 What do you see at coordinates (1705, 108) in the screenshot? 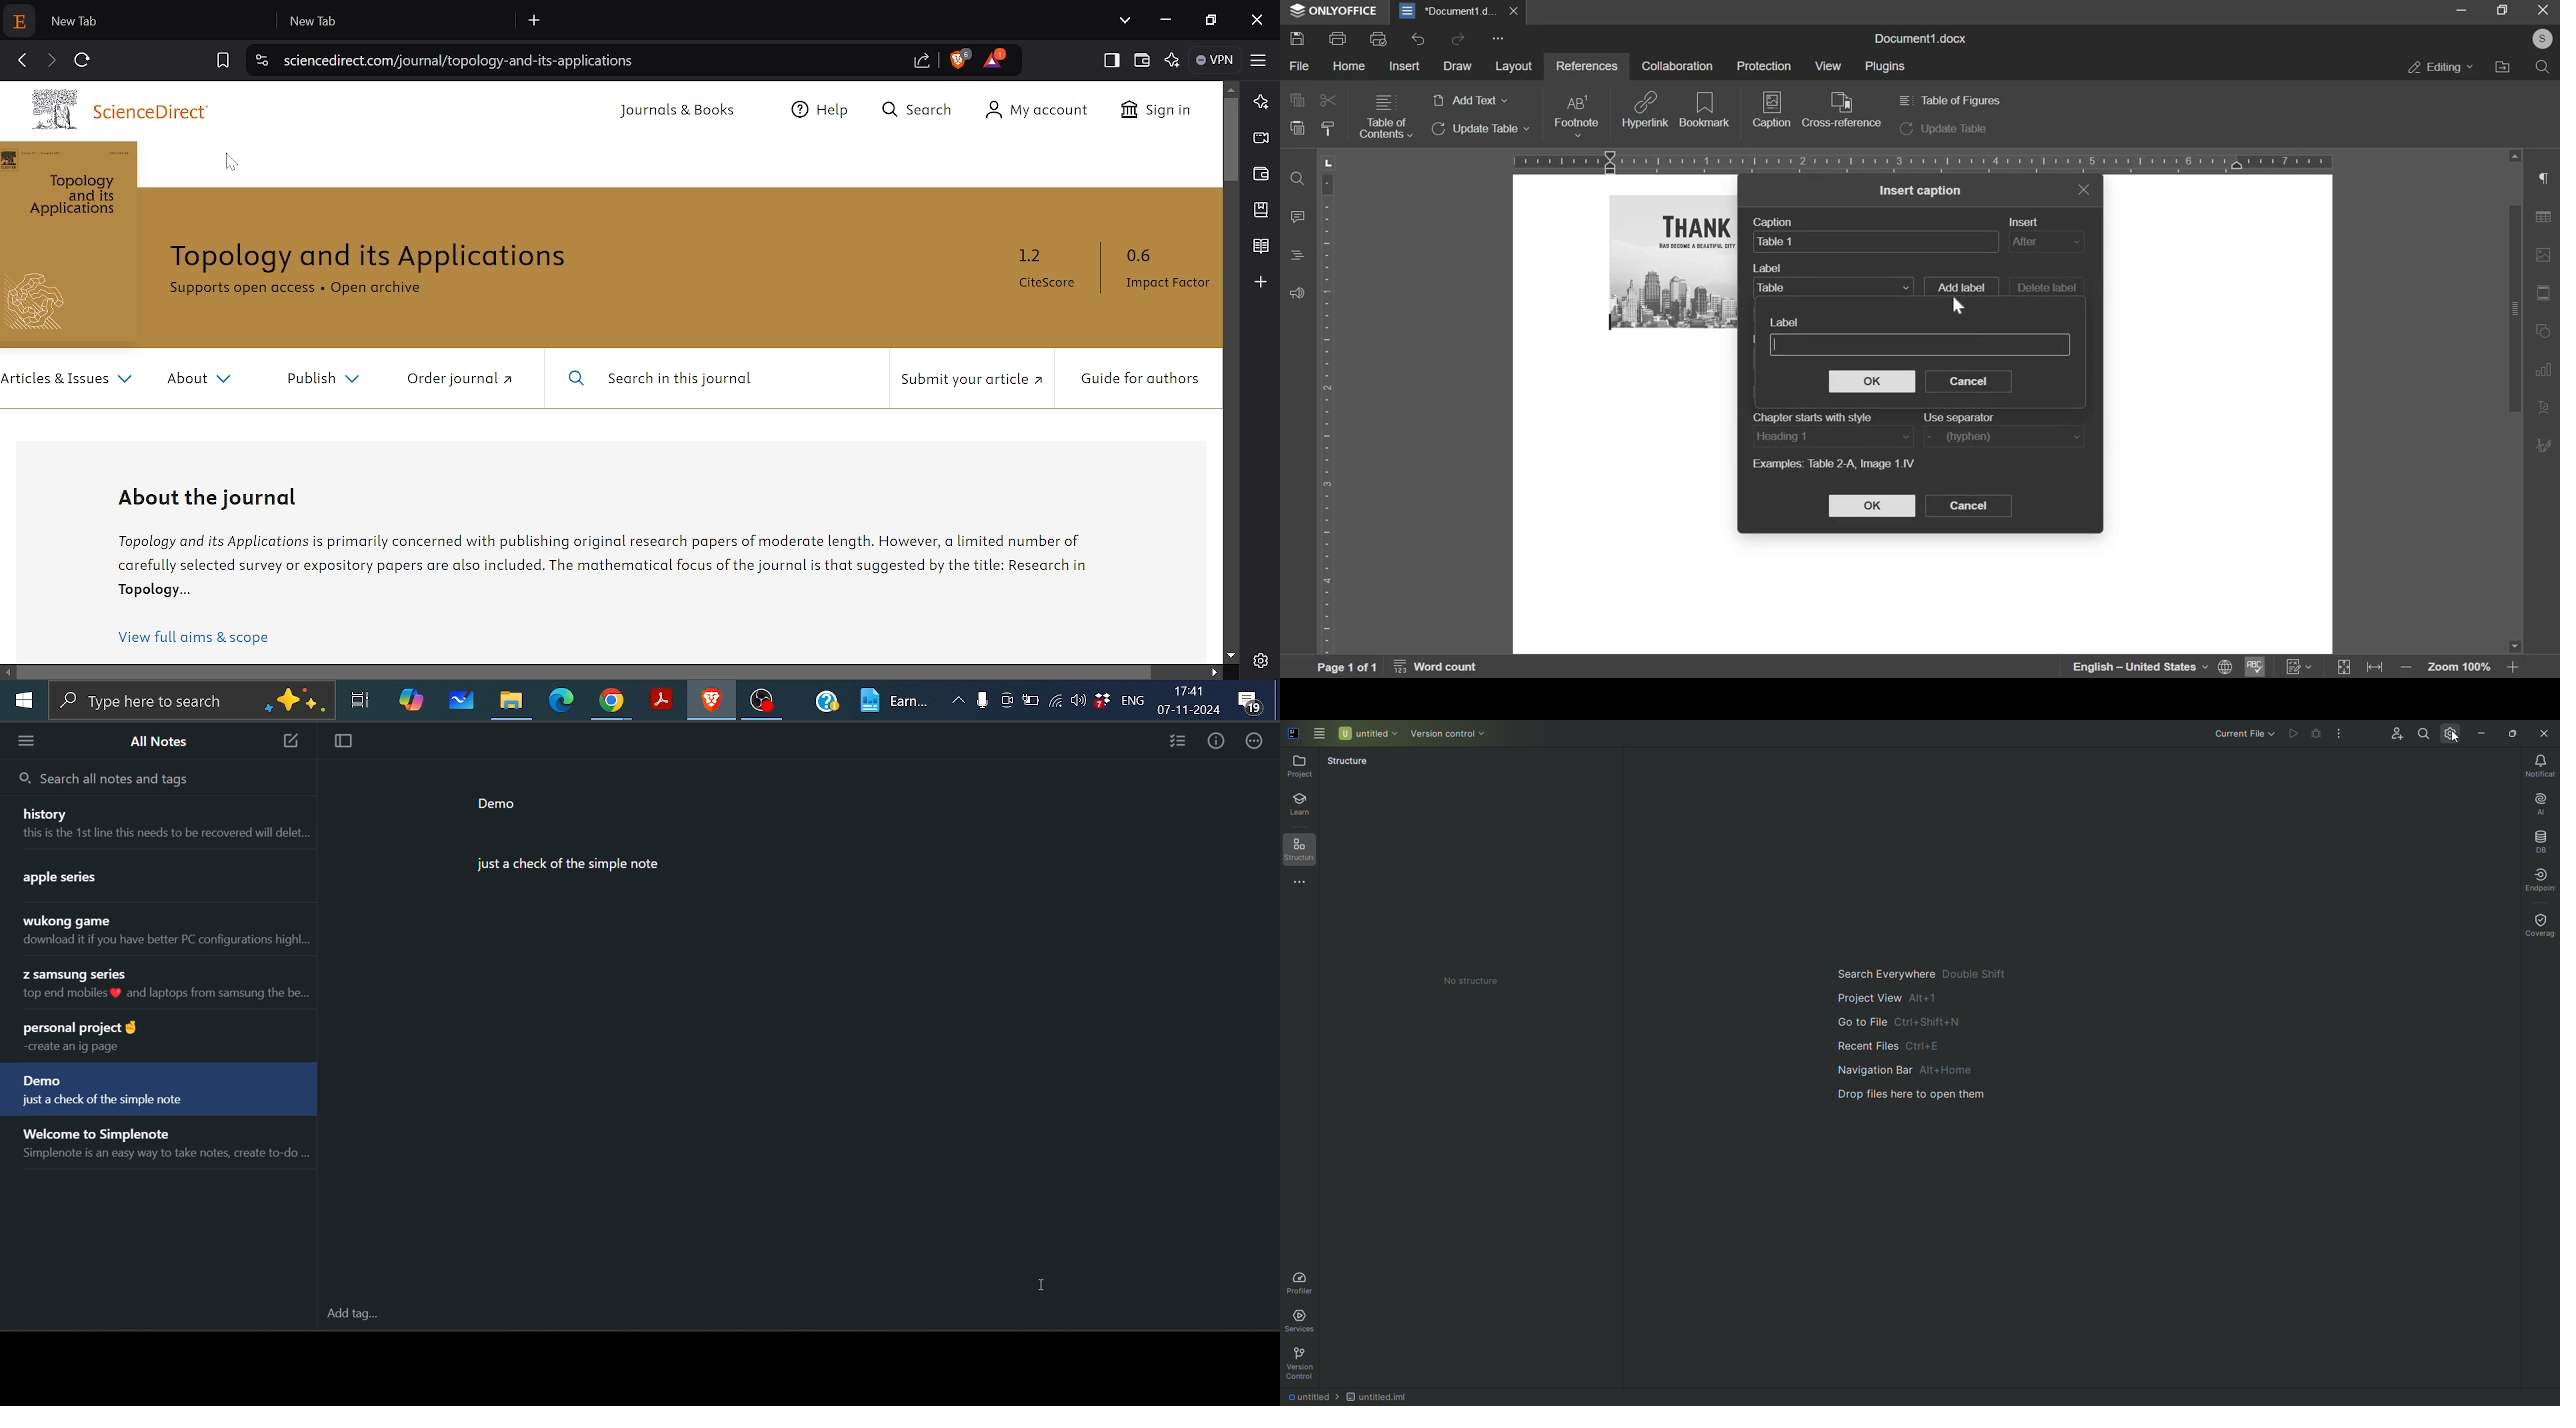
I see `bookmark` at bounding box center [1705, 108].